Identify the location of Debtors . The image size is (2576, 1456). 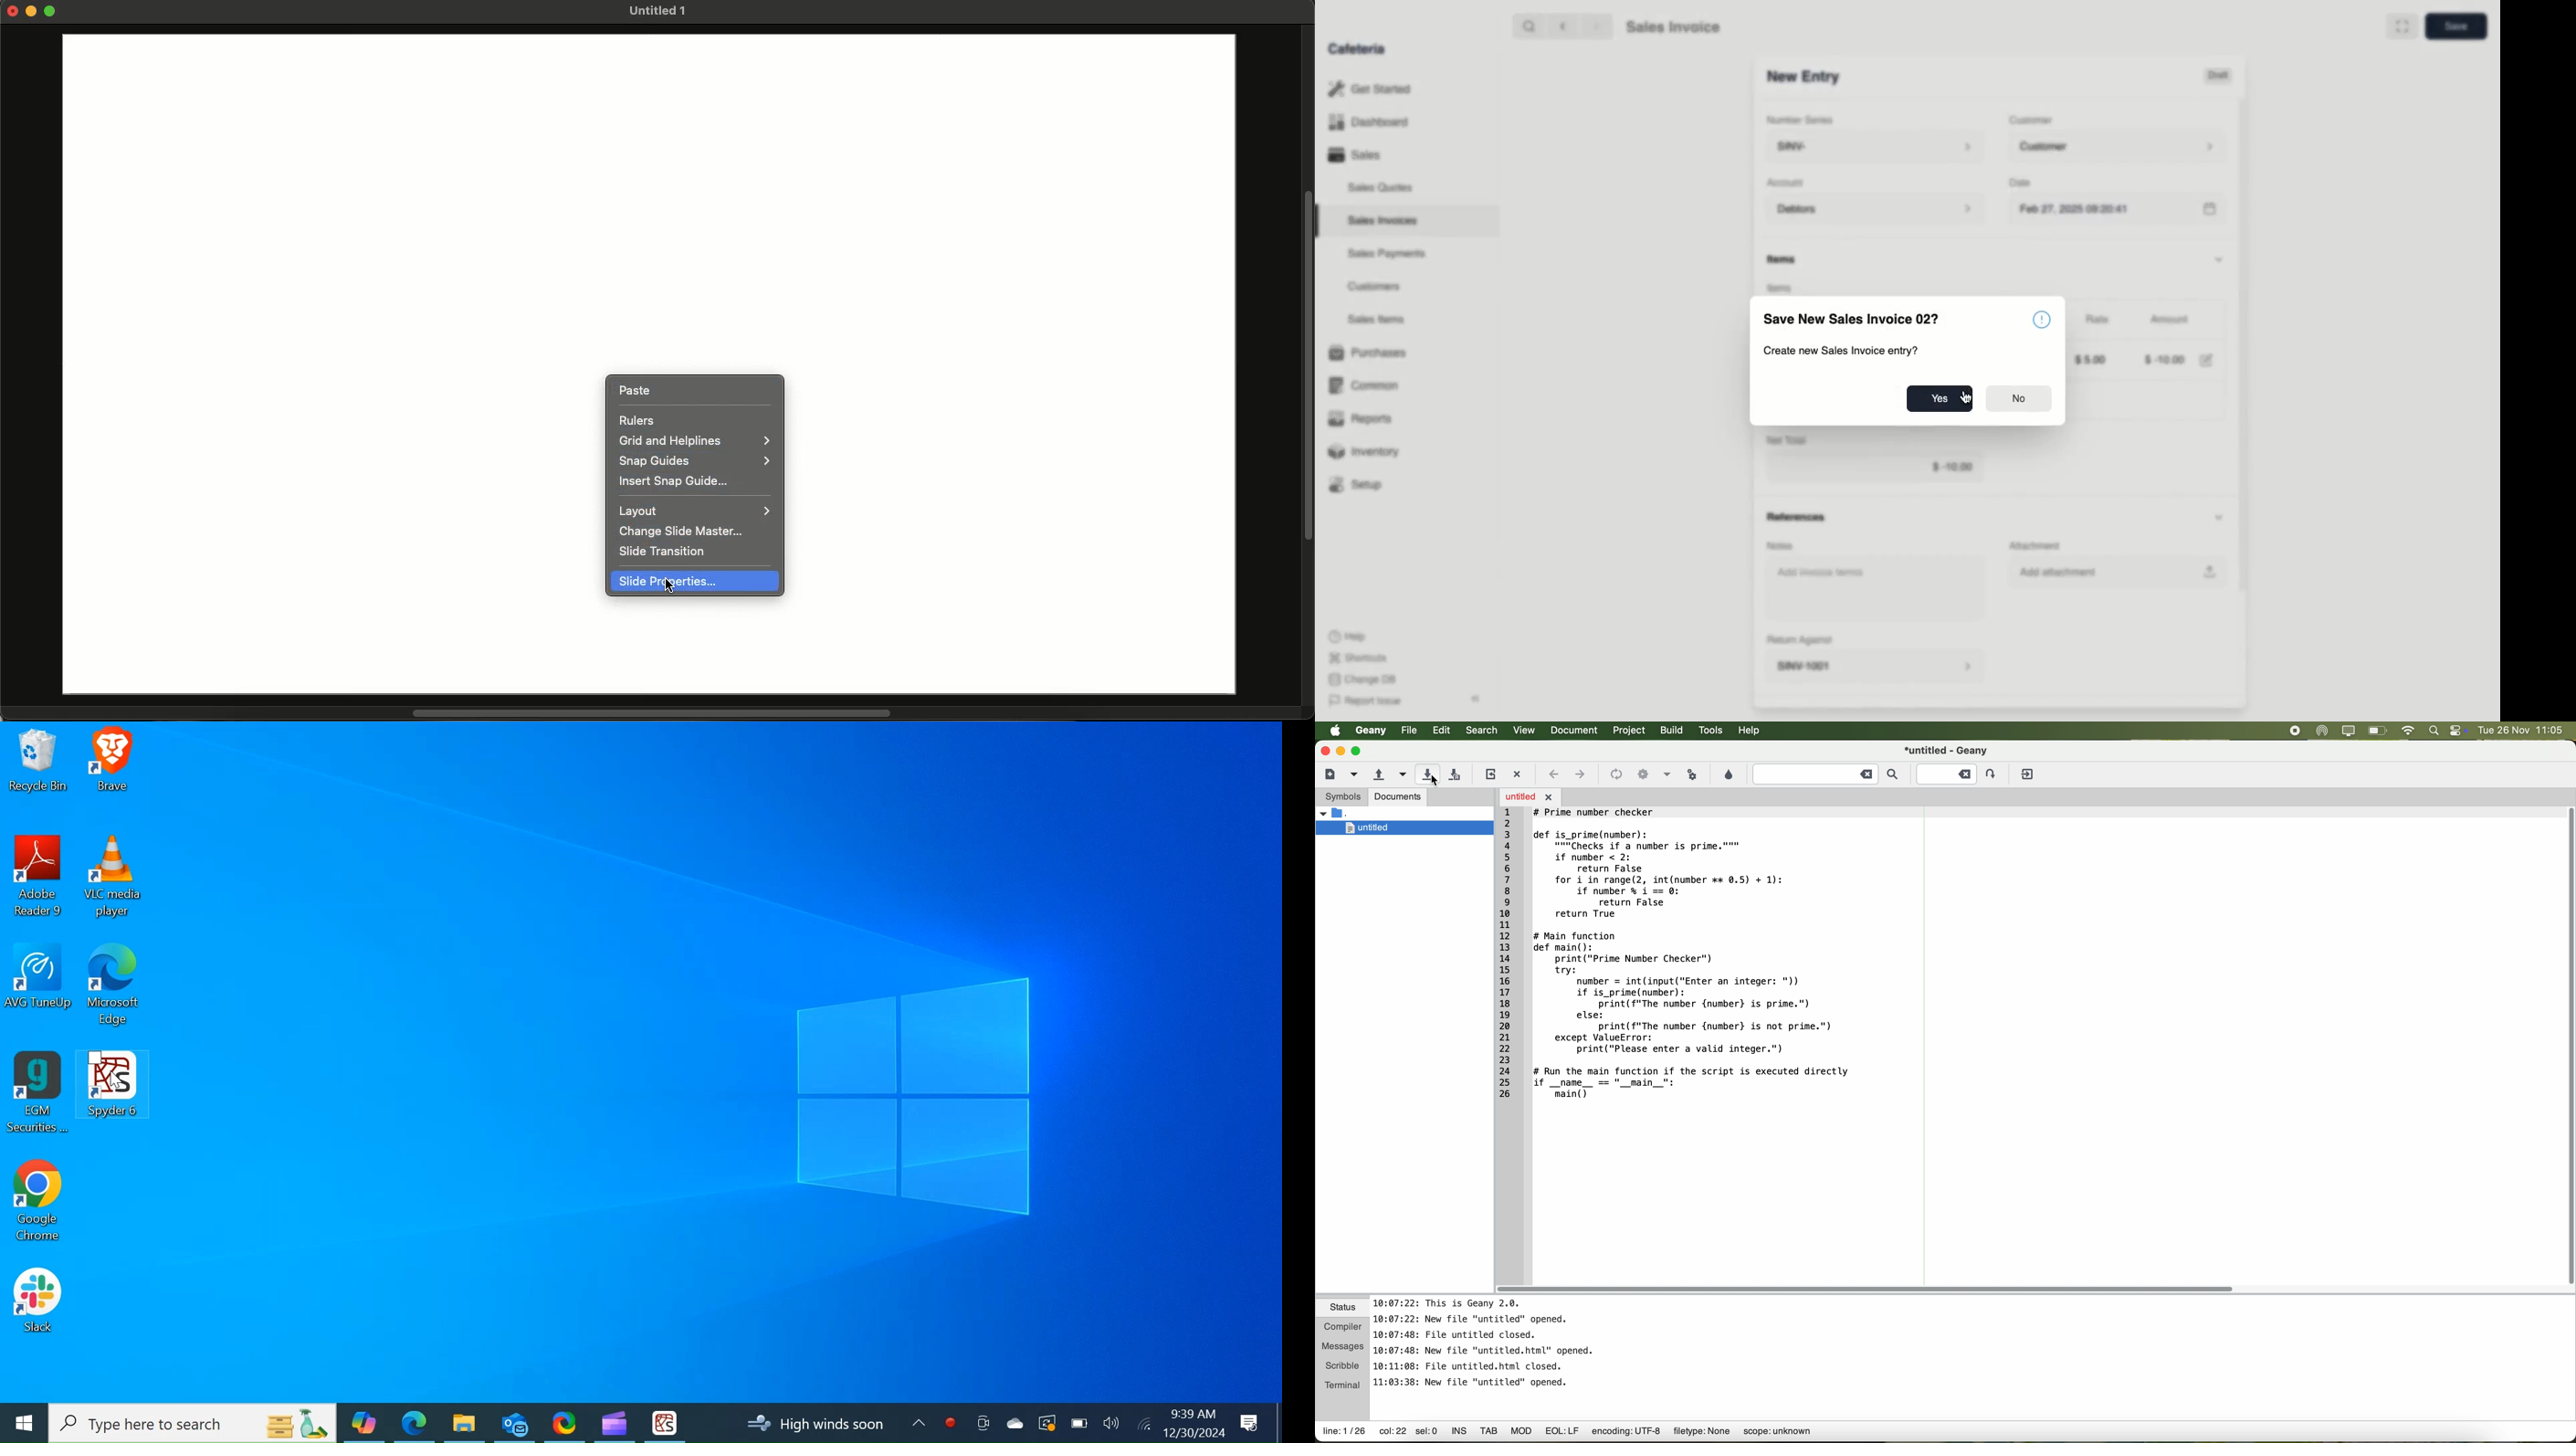
(1877, 210).